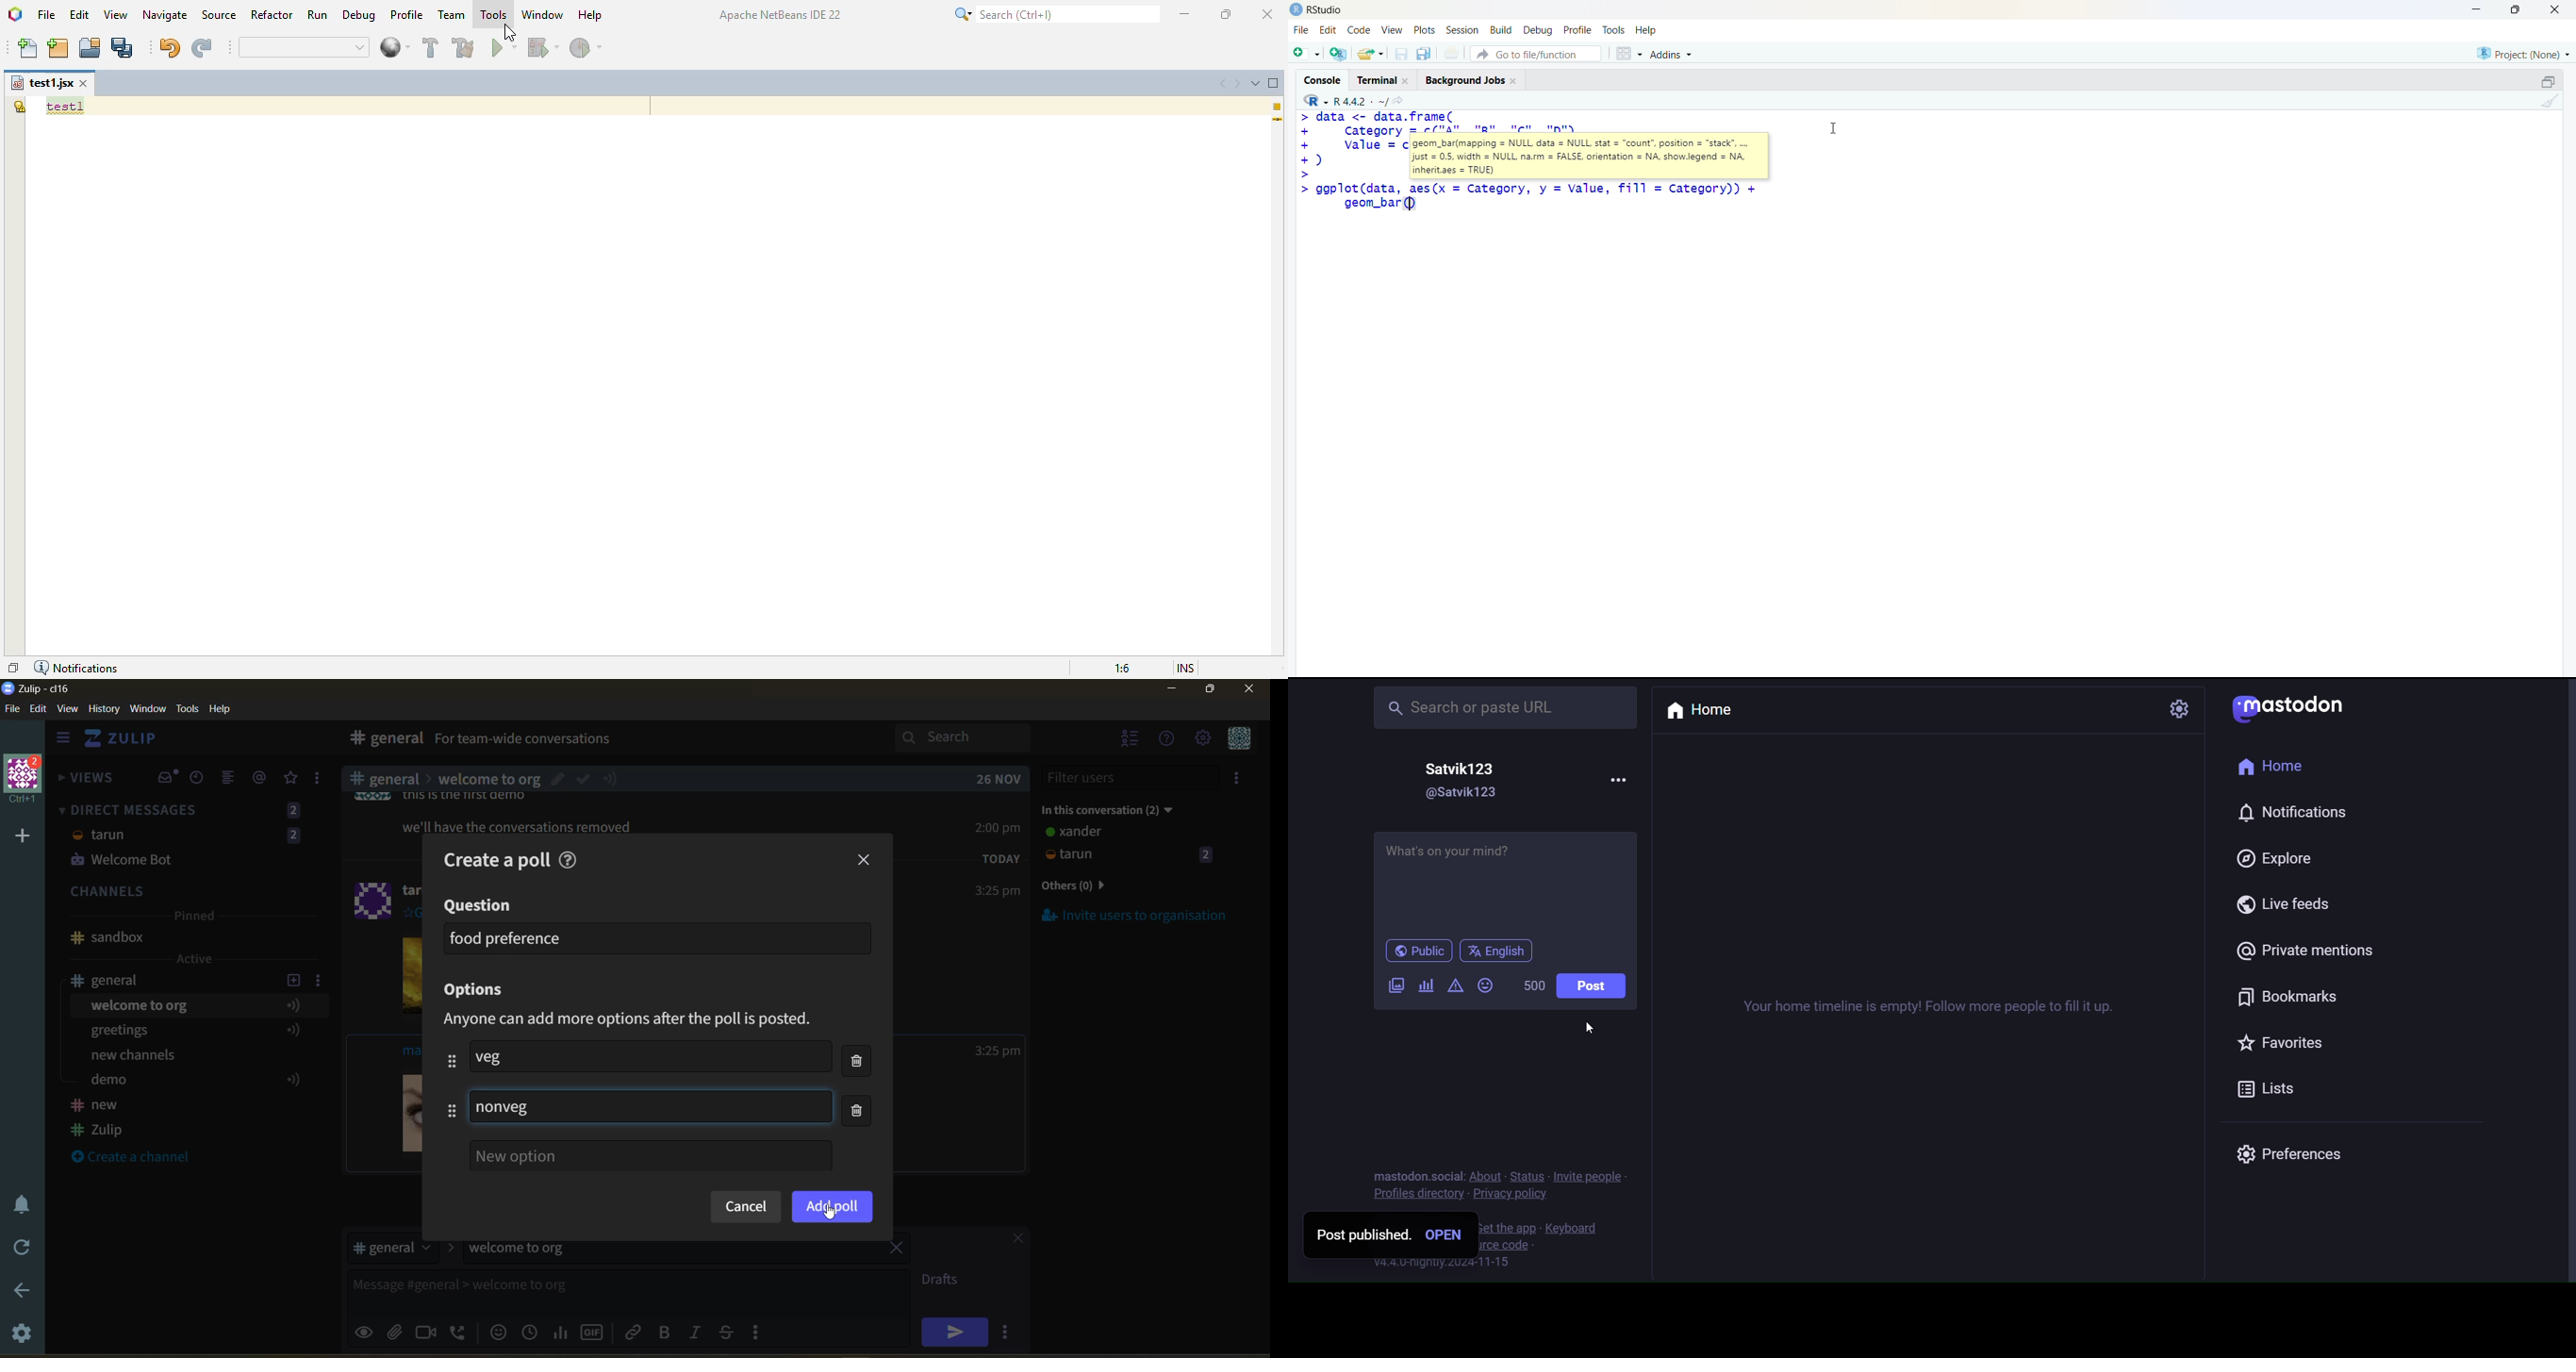  I want to click on maximize, so click(1227, 14).